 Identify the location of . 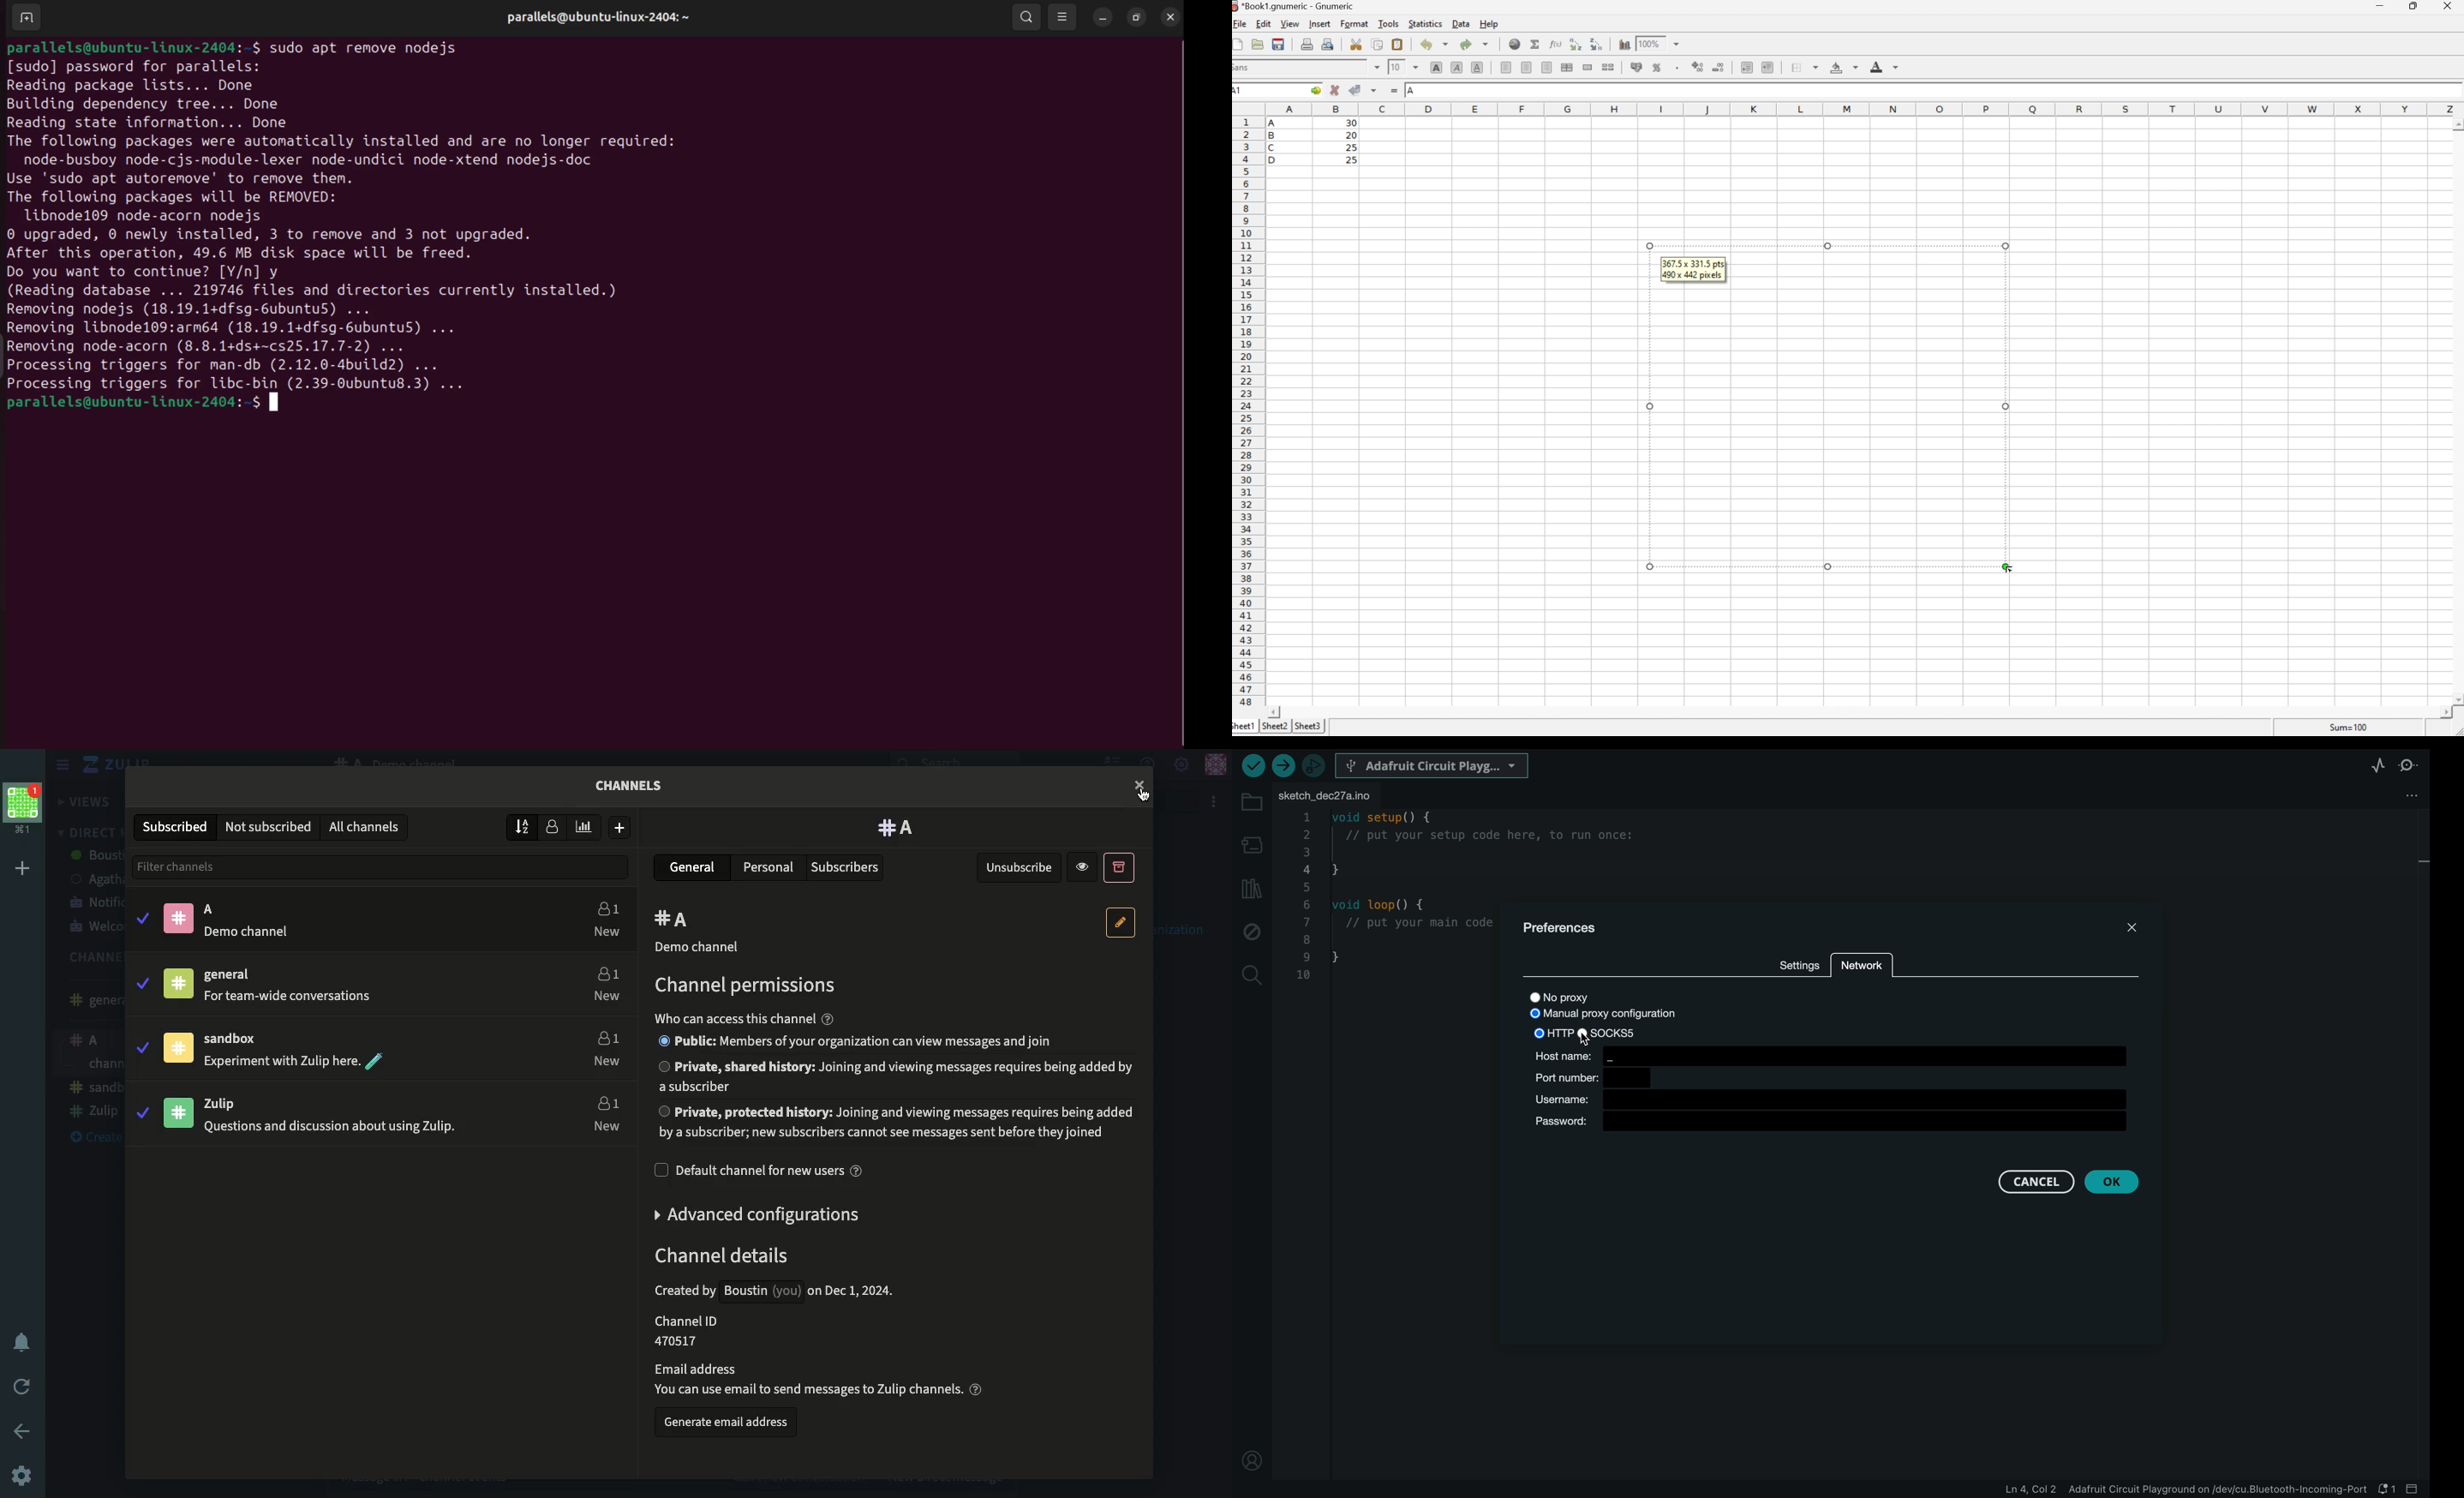
(1649, 247).